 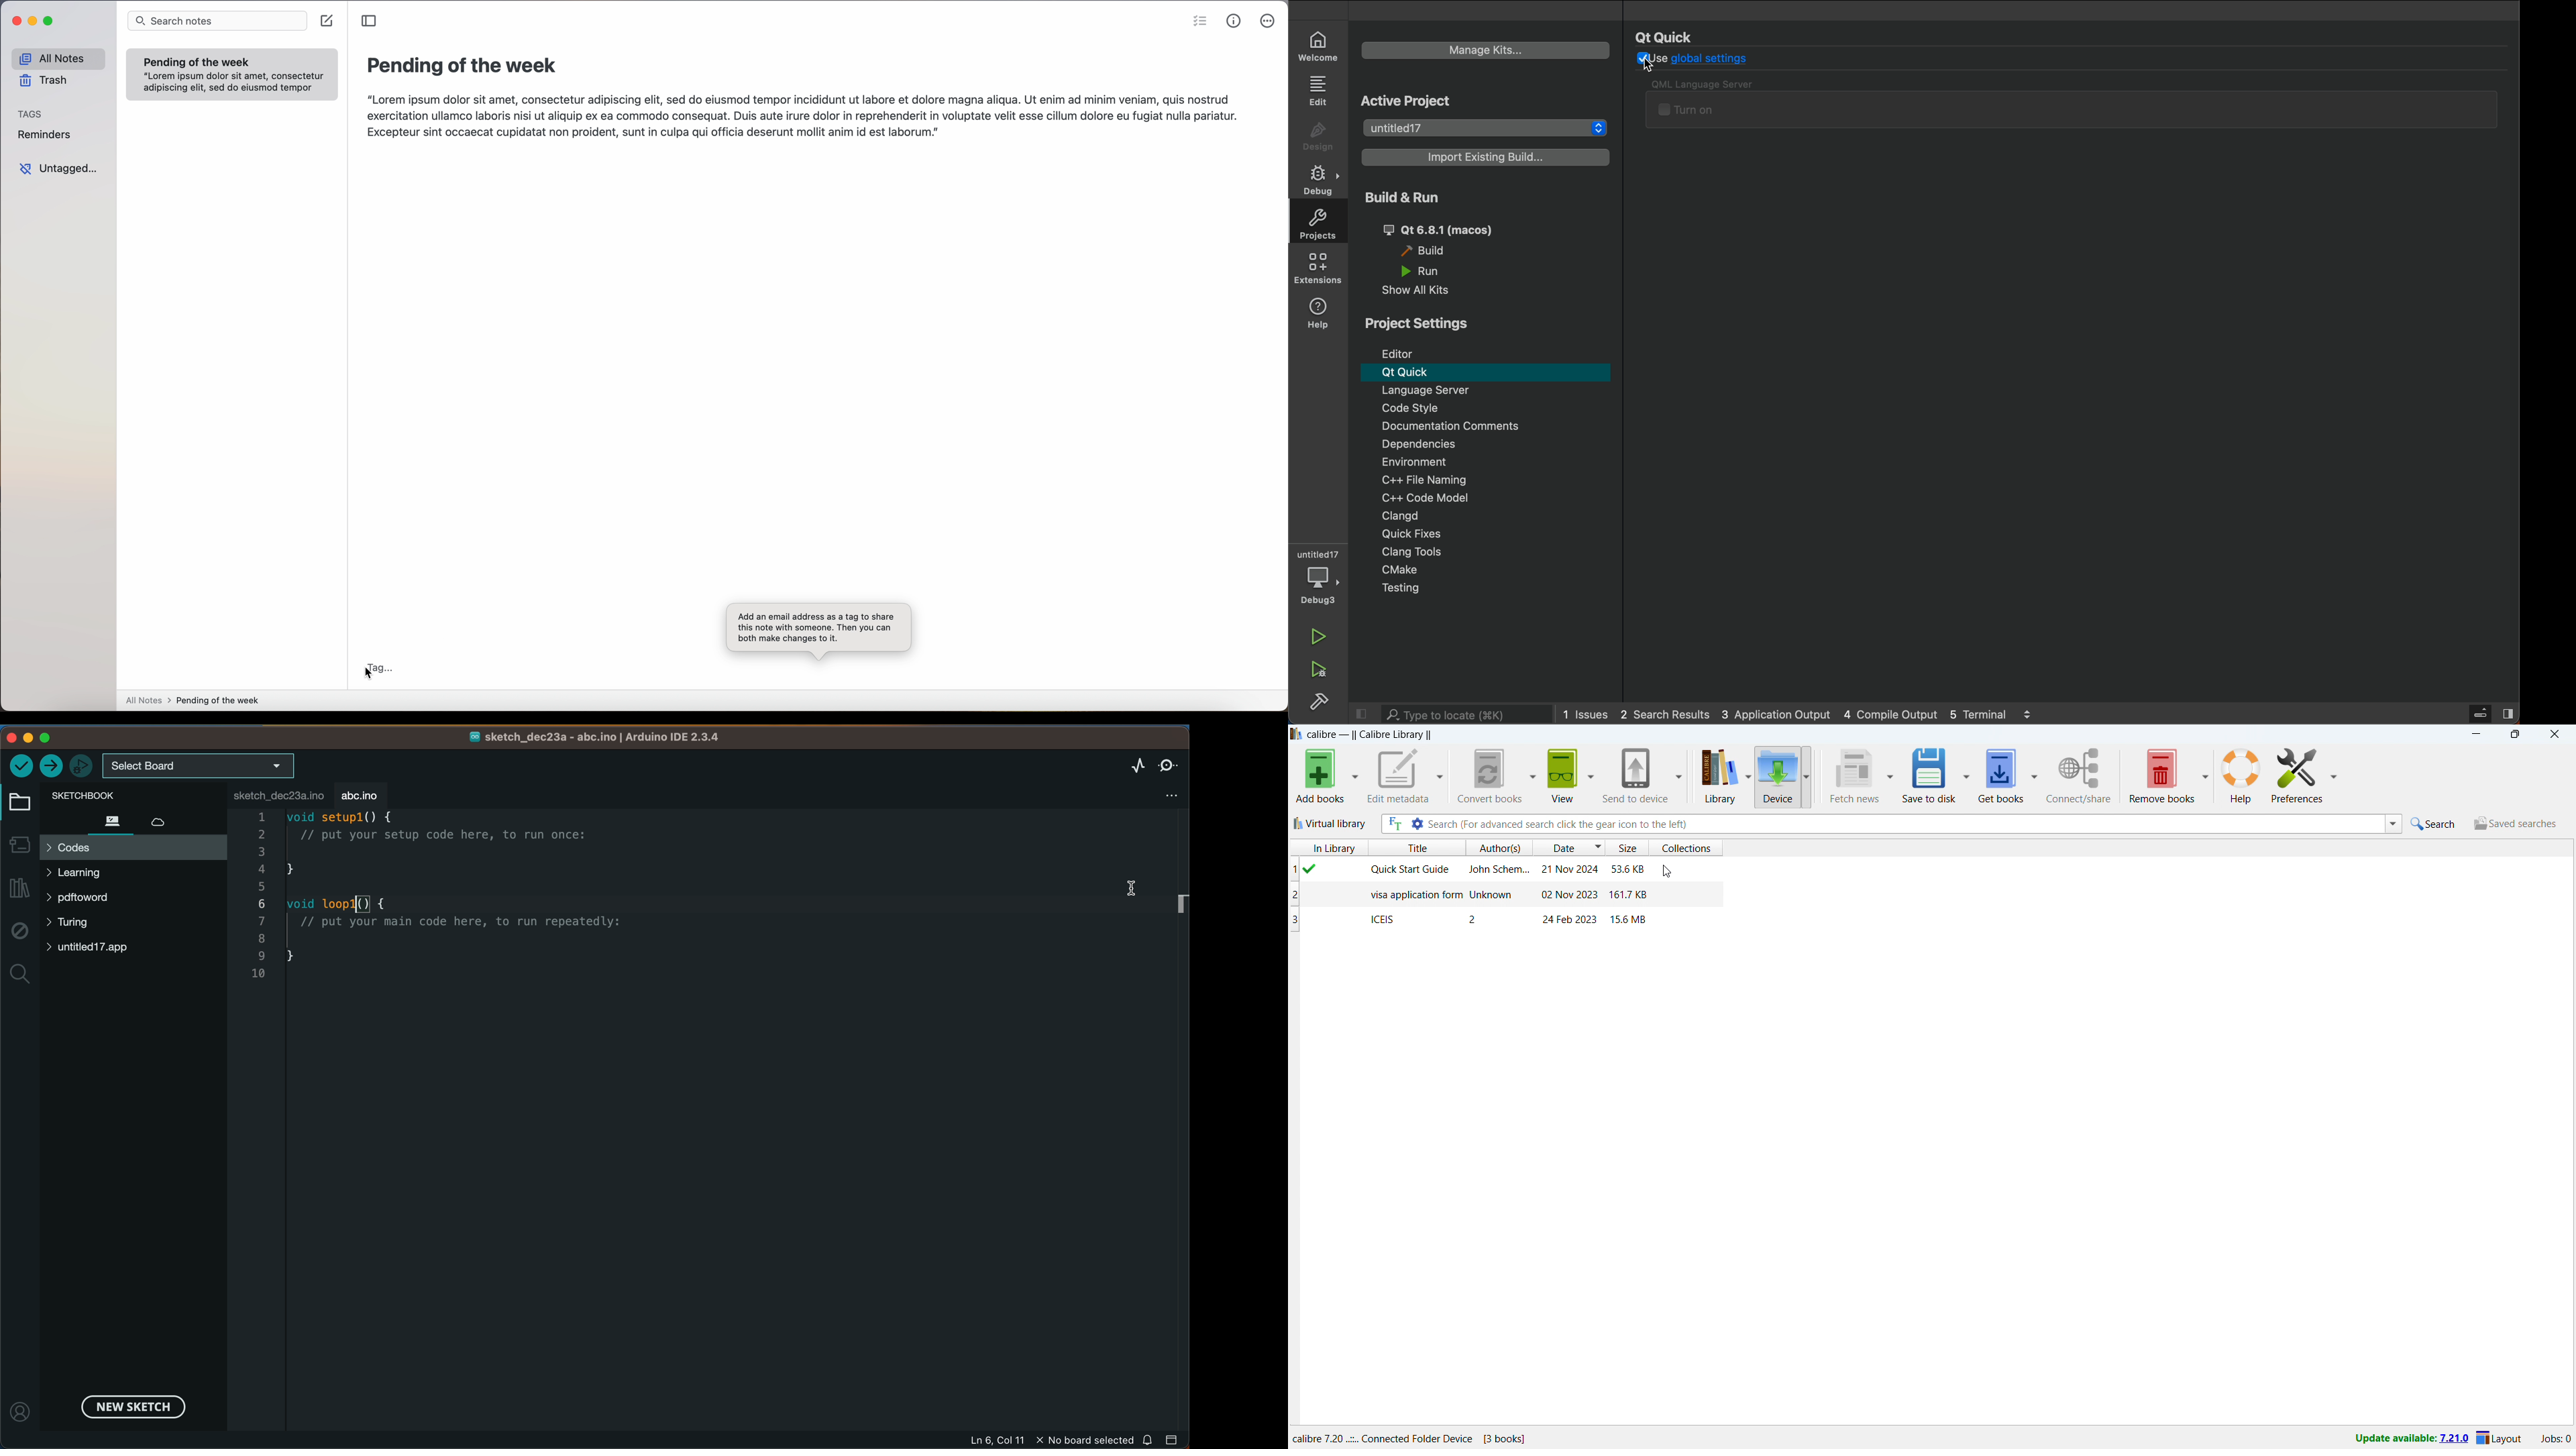 What do you see at coordinates (1489, 352) in the screenshot?
I see `editor` at bounding box center [1489, 352].